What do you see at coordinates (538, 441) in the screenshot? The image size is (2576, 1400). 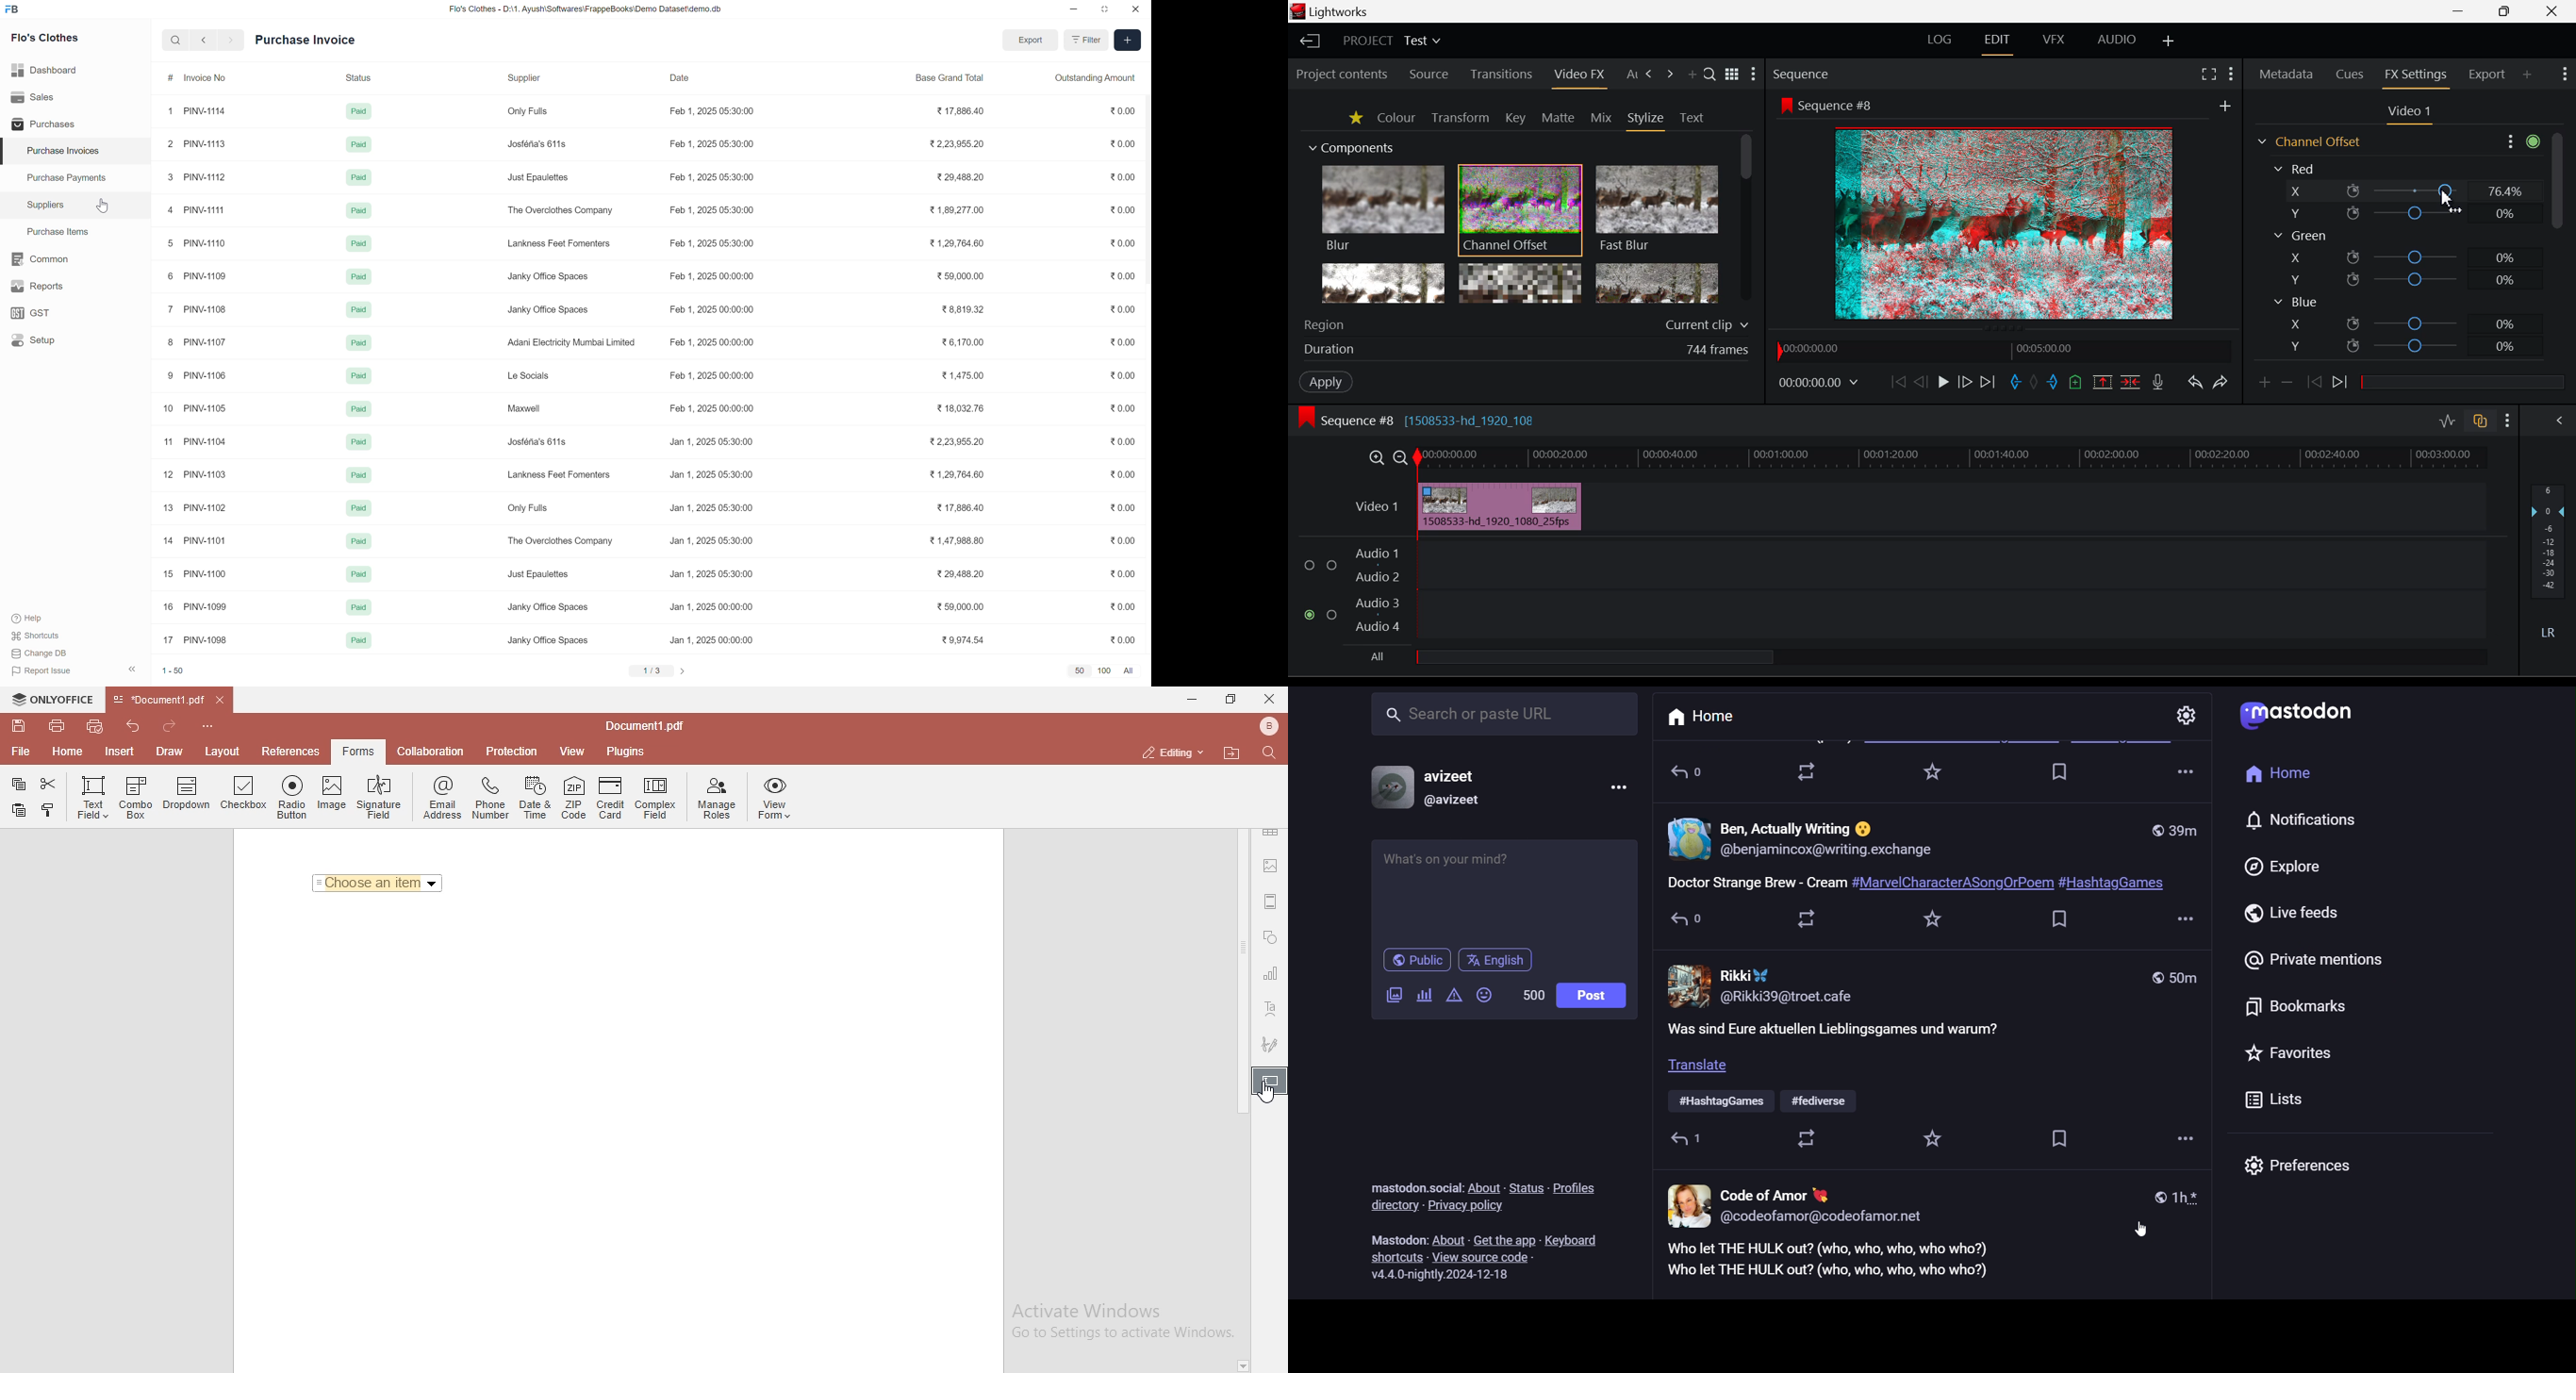 I see `Josféna's 611s` at bounding box center [538, 441].